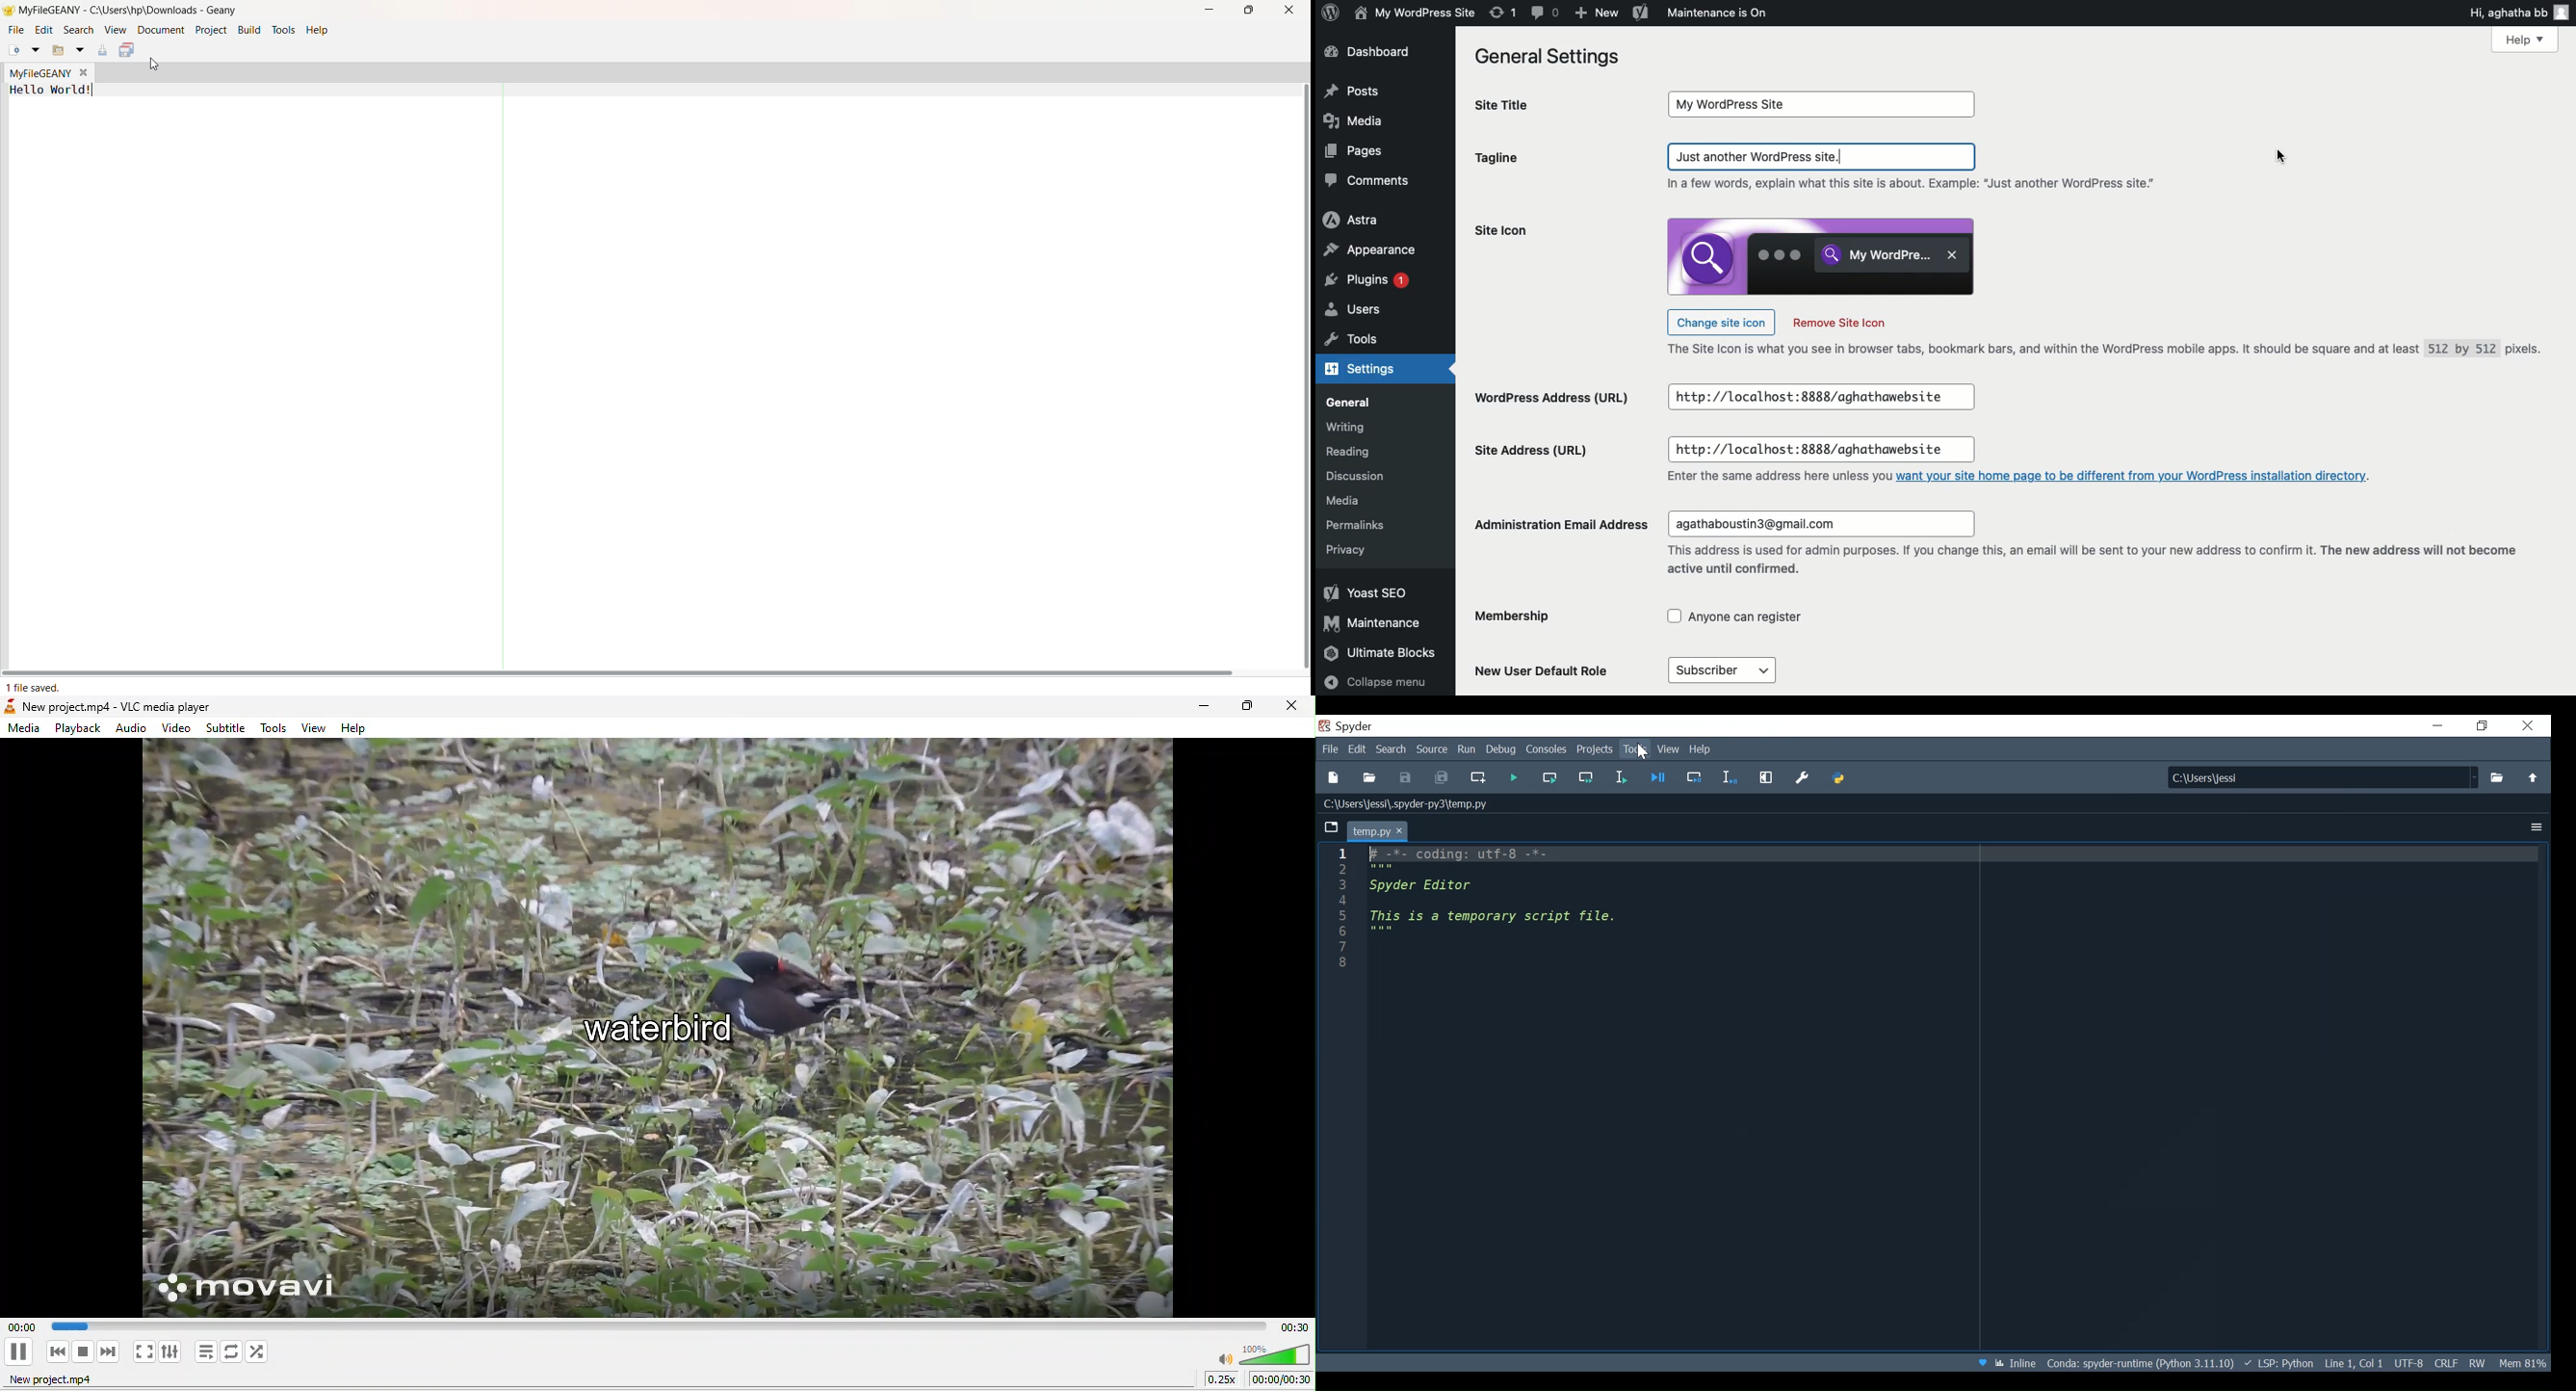 This screenshot has height=1400, width=2576. I want to click on View, so click(1670, 749).